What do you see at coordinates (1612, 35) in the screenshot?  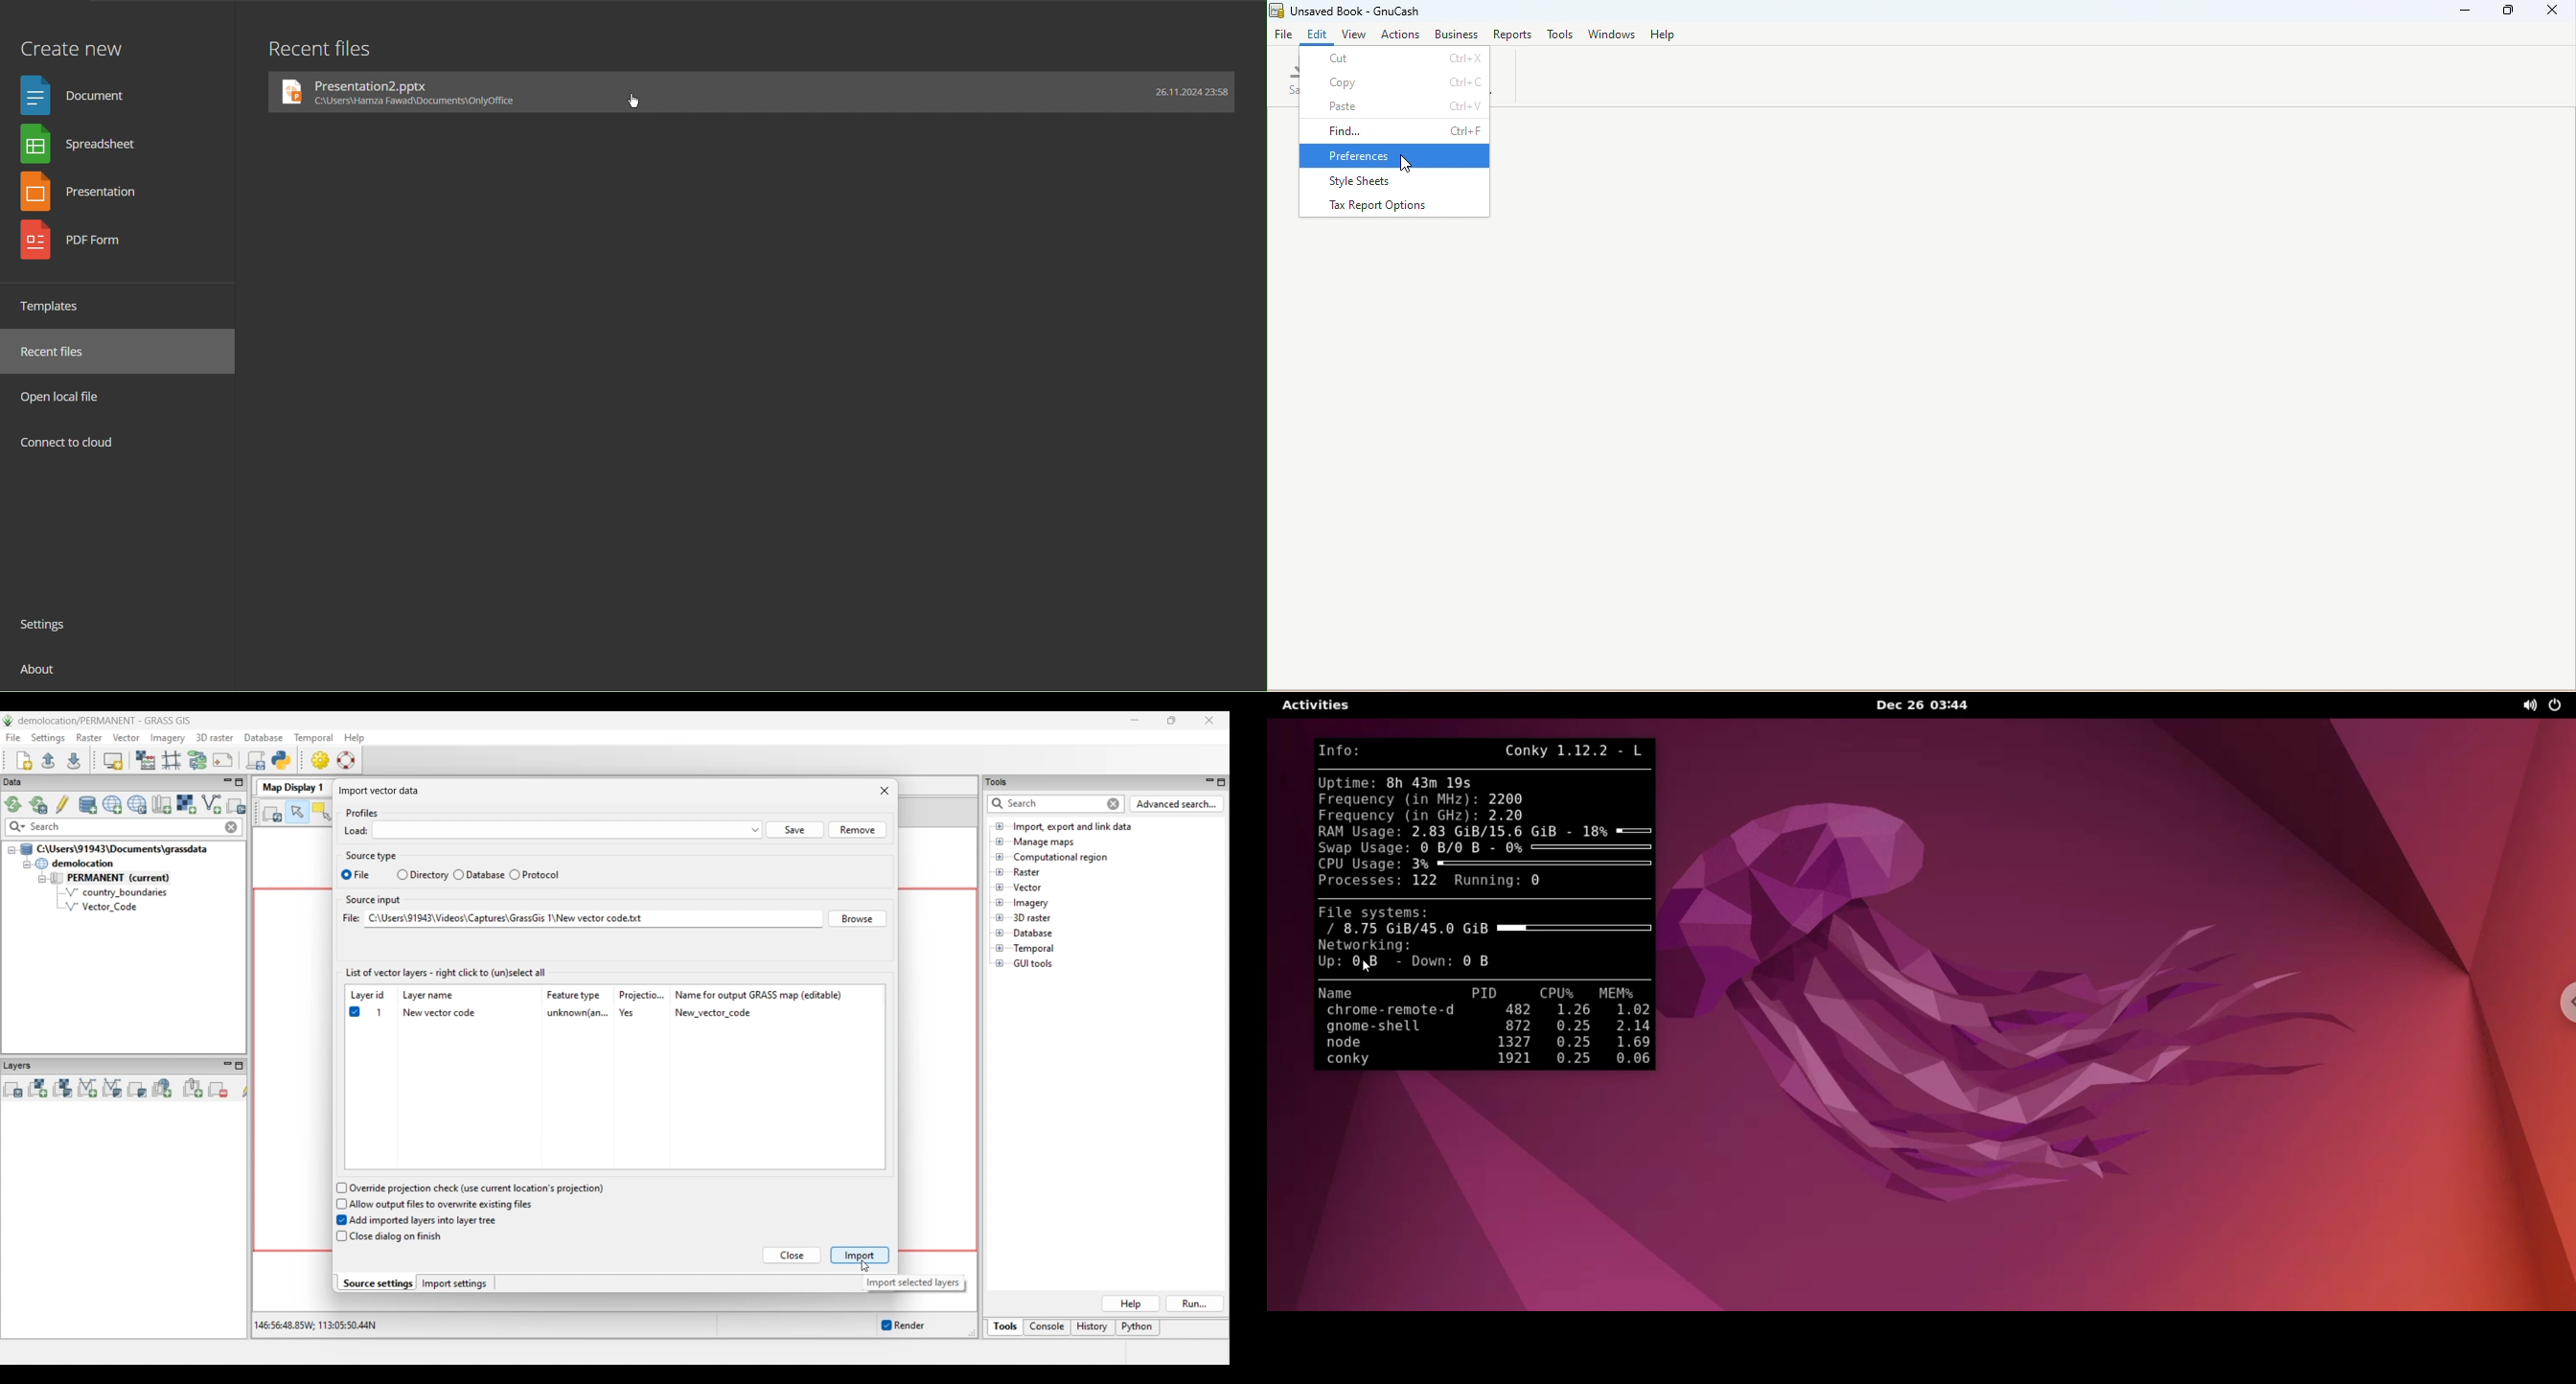 I see `Windows` at bounding box center [1612, 35].